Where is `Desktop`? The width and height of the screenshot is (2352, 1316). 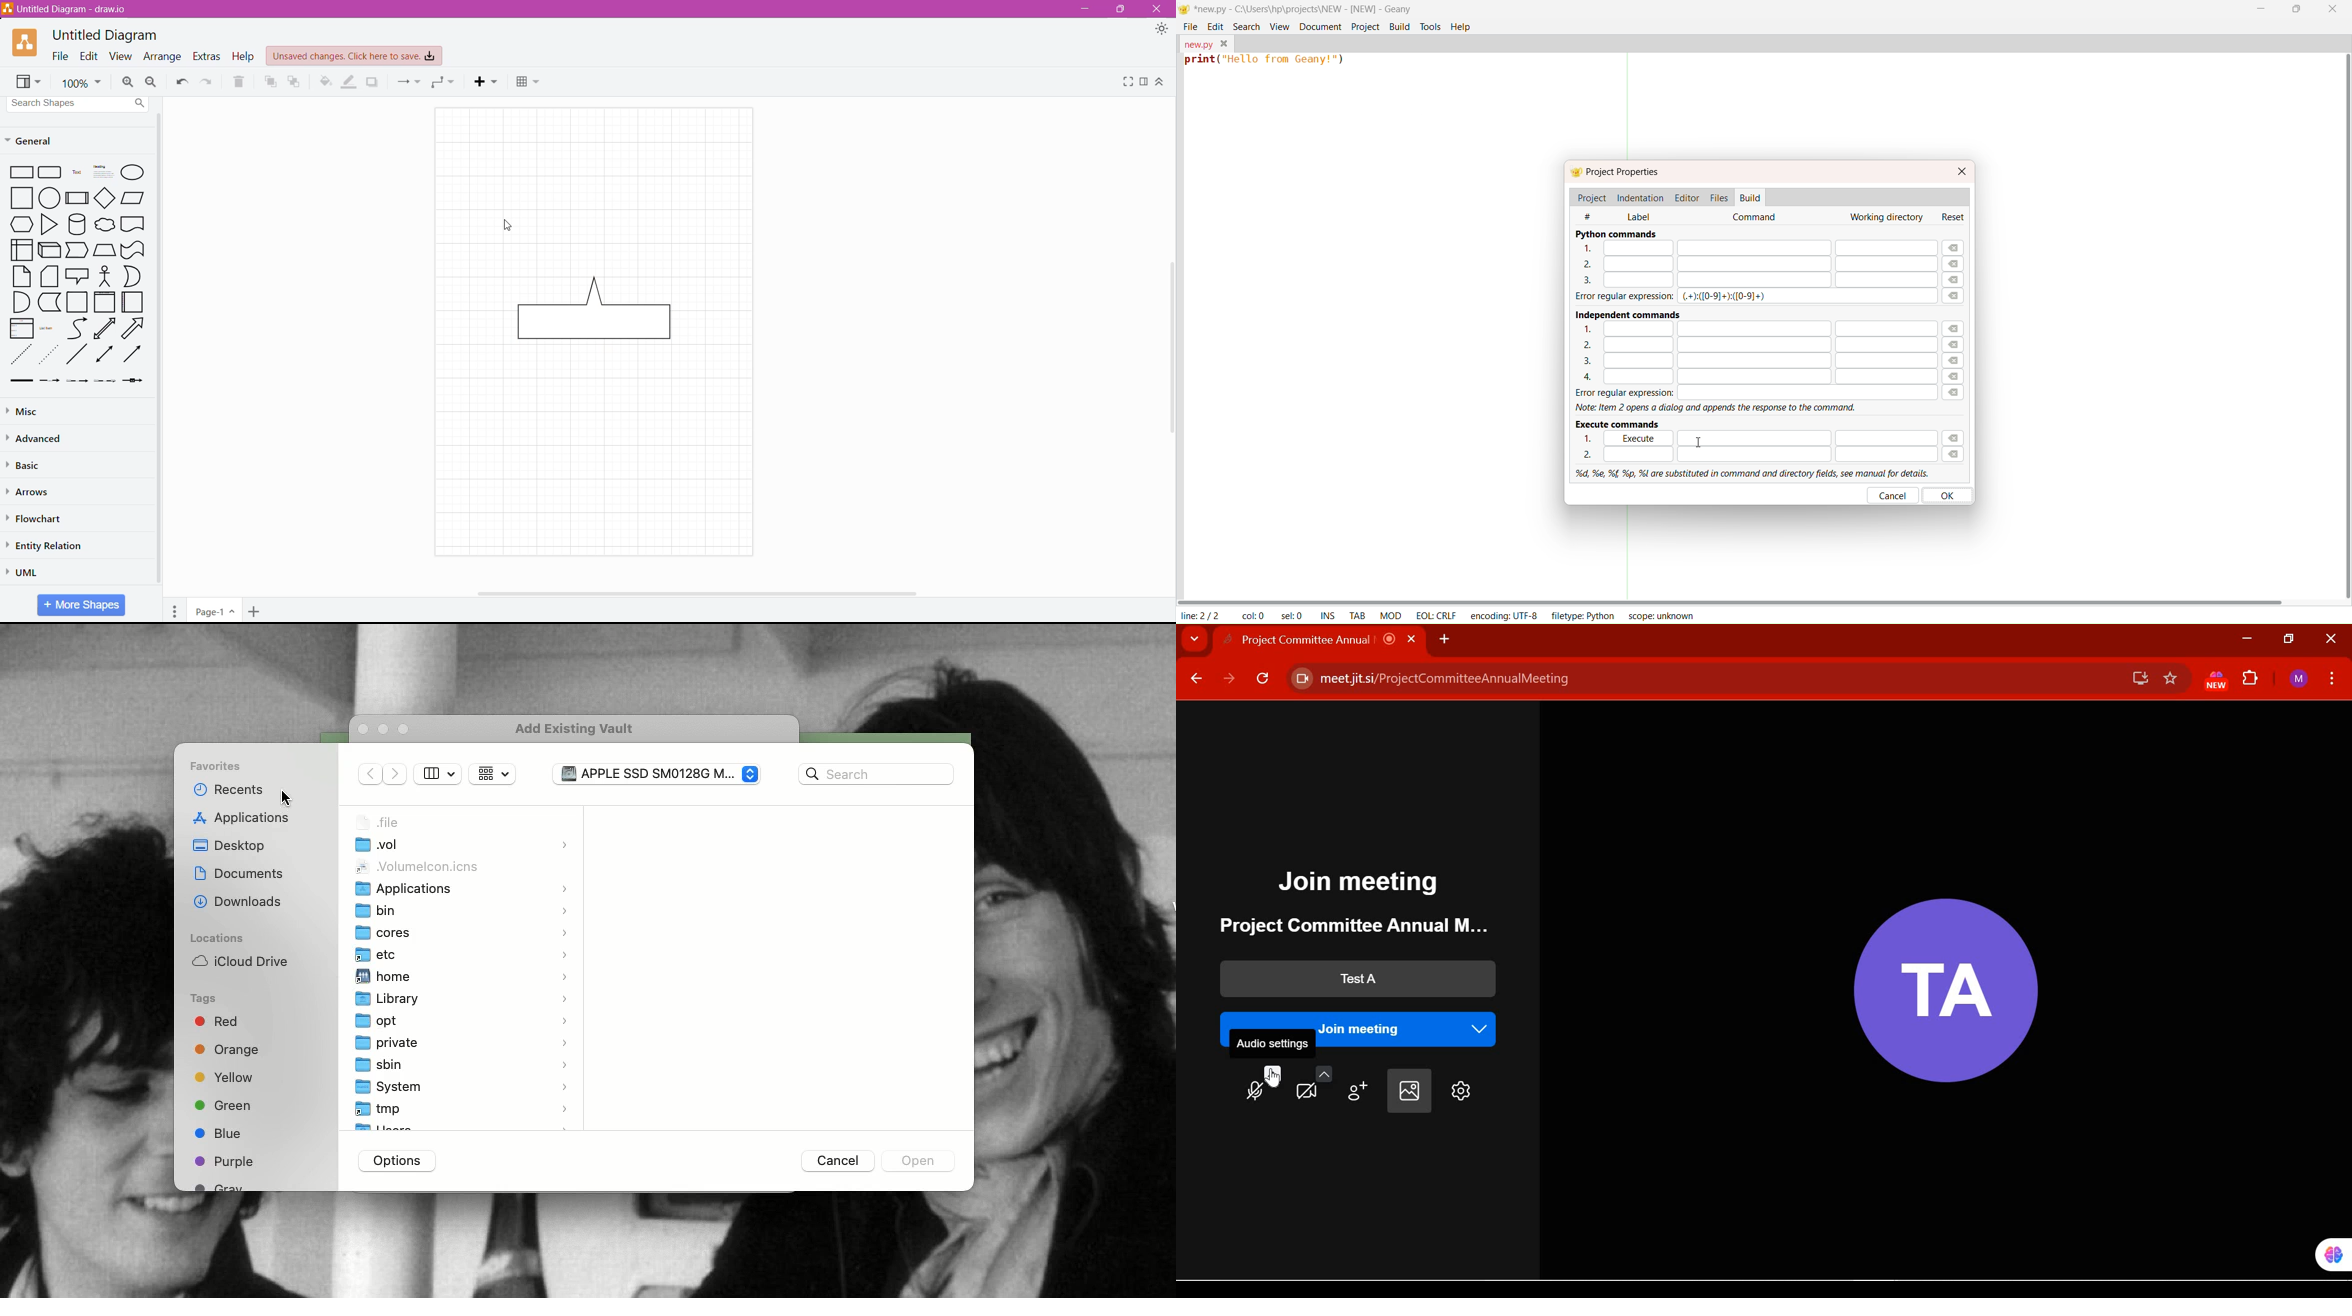 Desktop is located at coordinates (230, 847).